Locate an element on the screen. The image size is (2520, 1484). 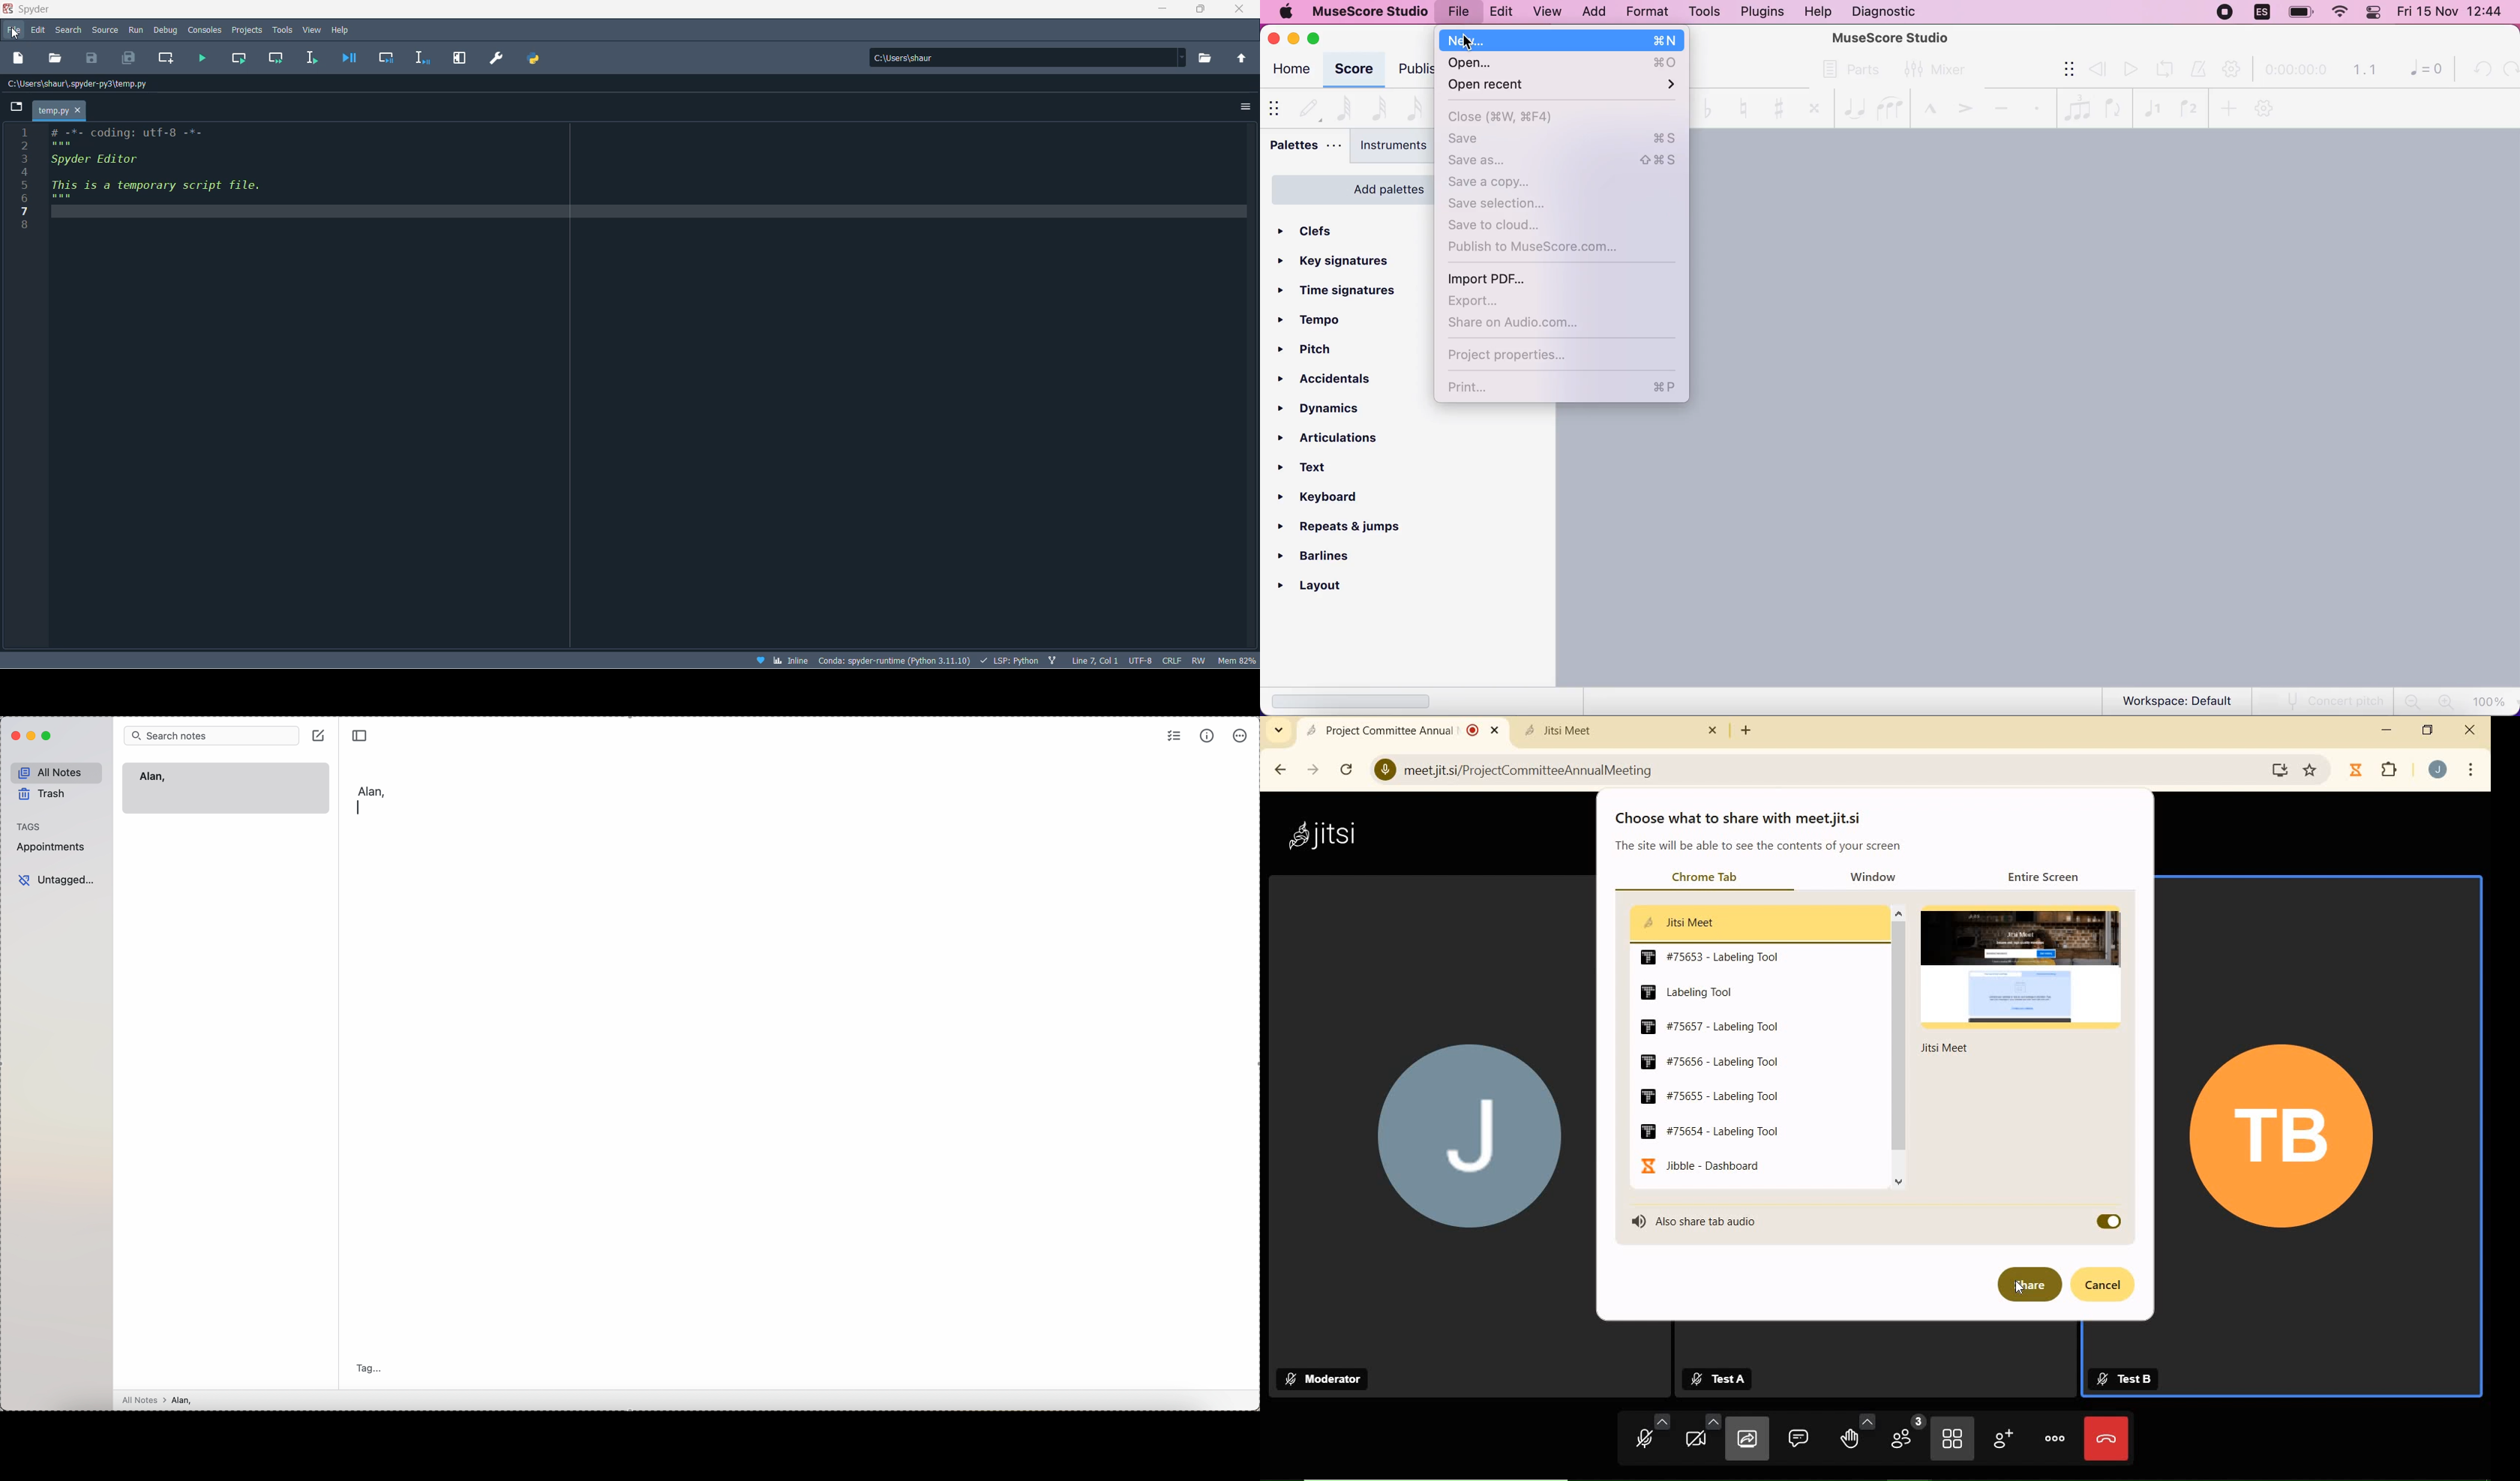
toggle sharp is located at coordinates (1775, 107).